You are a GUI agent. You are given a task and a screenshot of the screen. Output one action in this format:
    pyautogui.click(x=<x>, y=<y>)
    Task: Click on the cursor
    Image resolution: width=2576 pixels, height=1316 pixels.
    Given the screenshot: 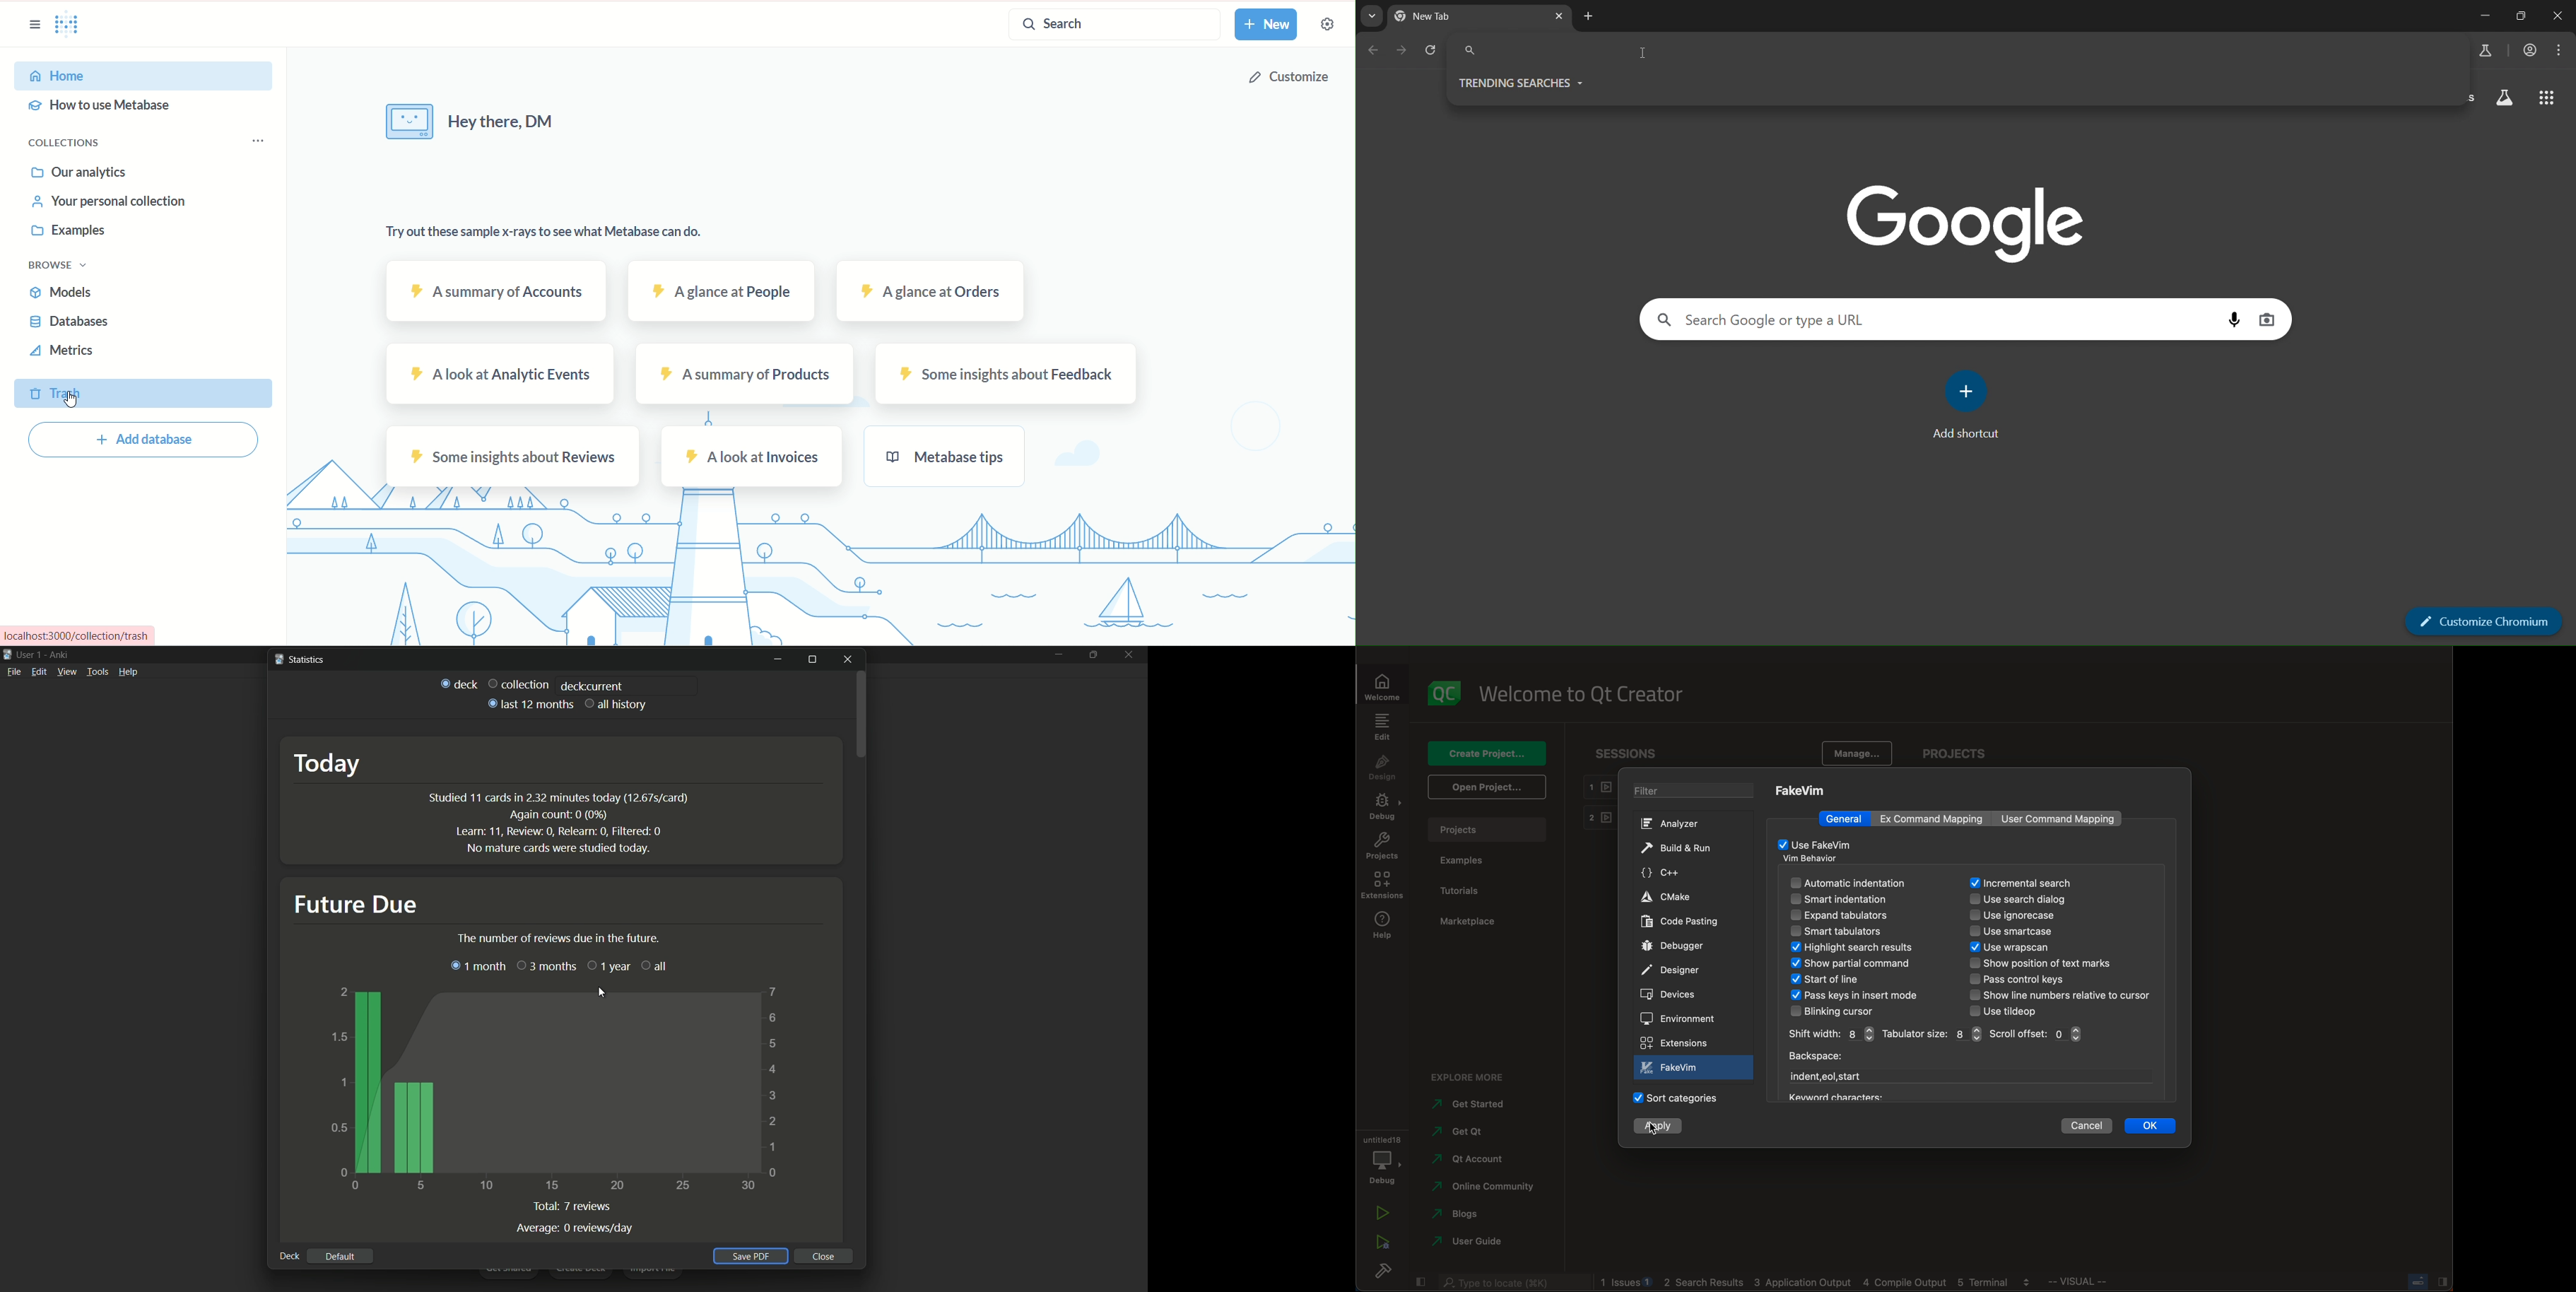 What is the action you would take?
    pyautogui.click(x=73, y=401)
    